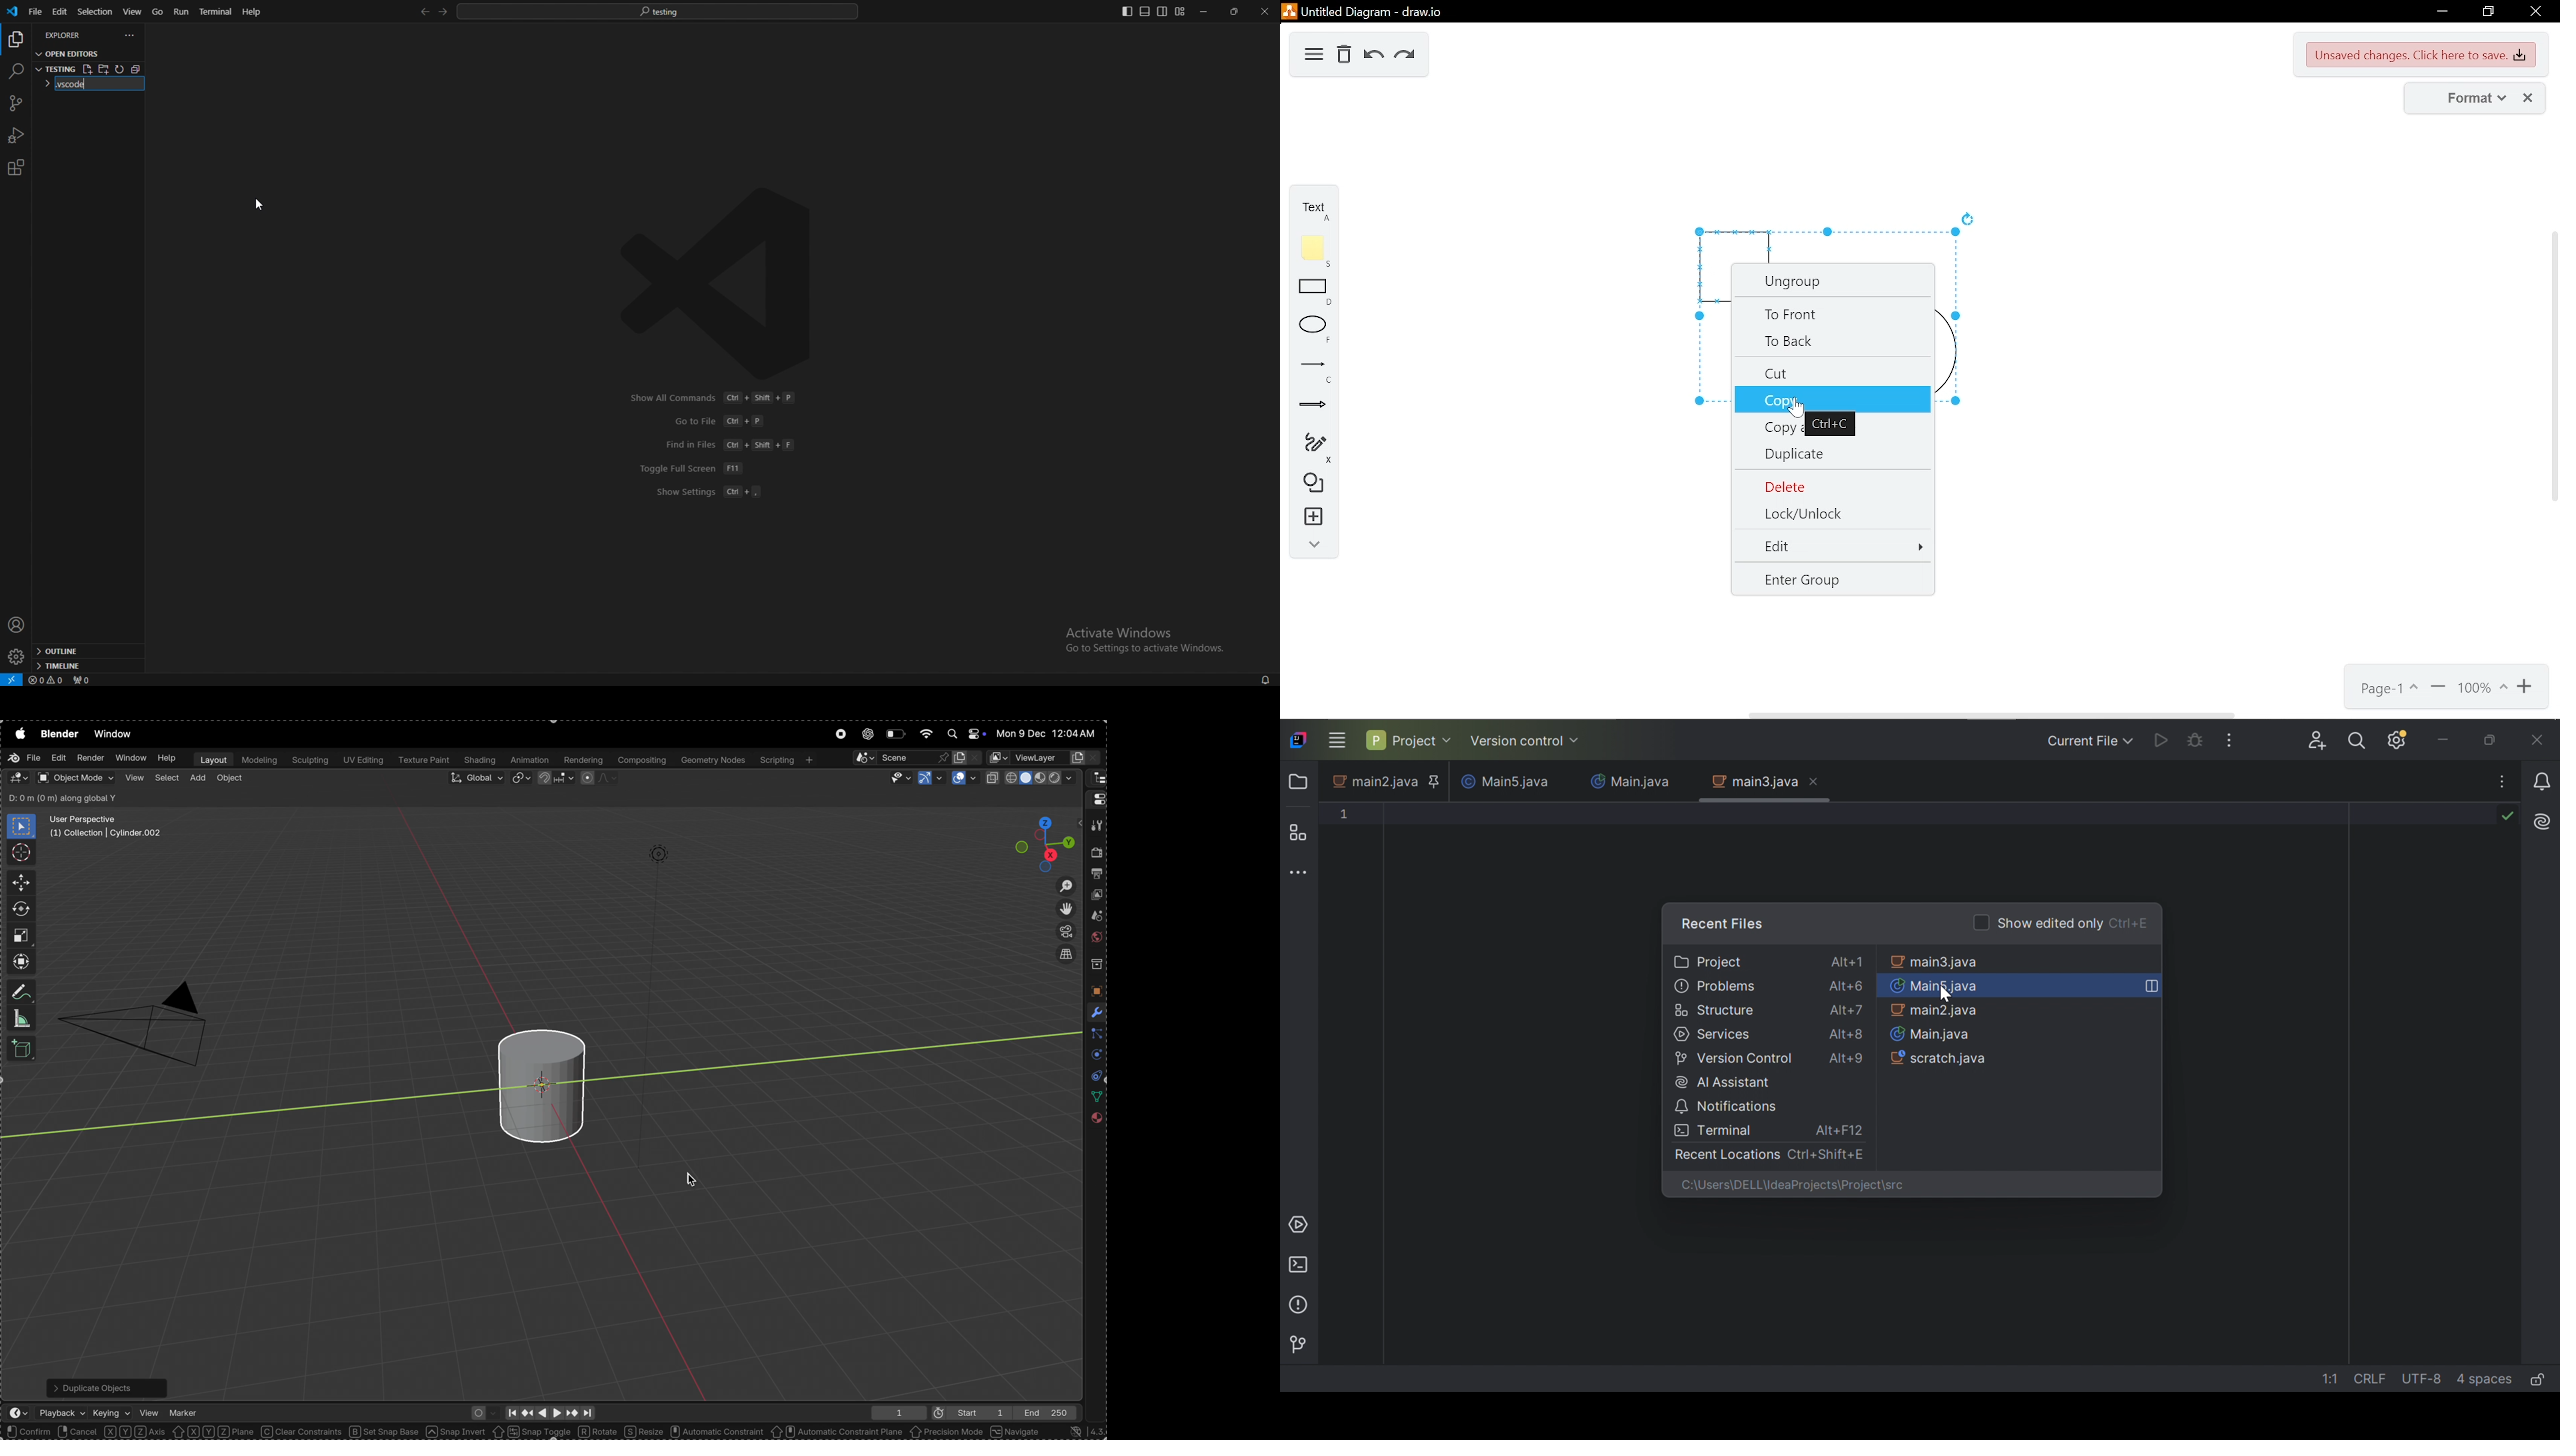 Image resolution: width=2576 pixels, height=1456 pixels. I want to click on particles, so click(1095, 1034).